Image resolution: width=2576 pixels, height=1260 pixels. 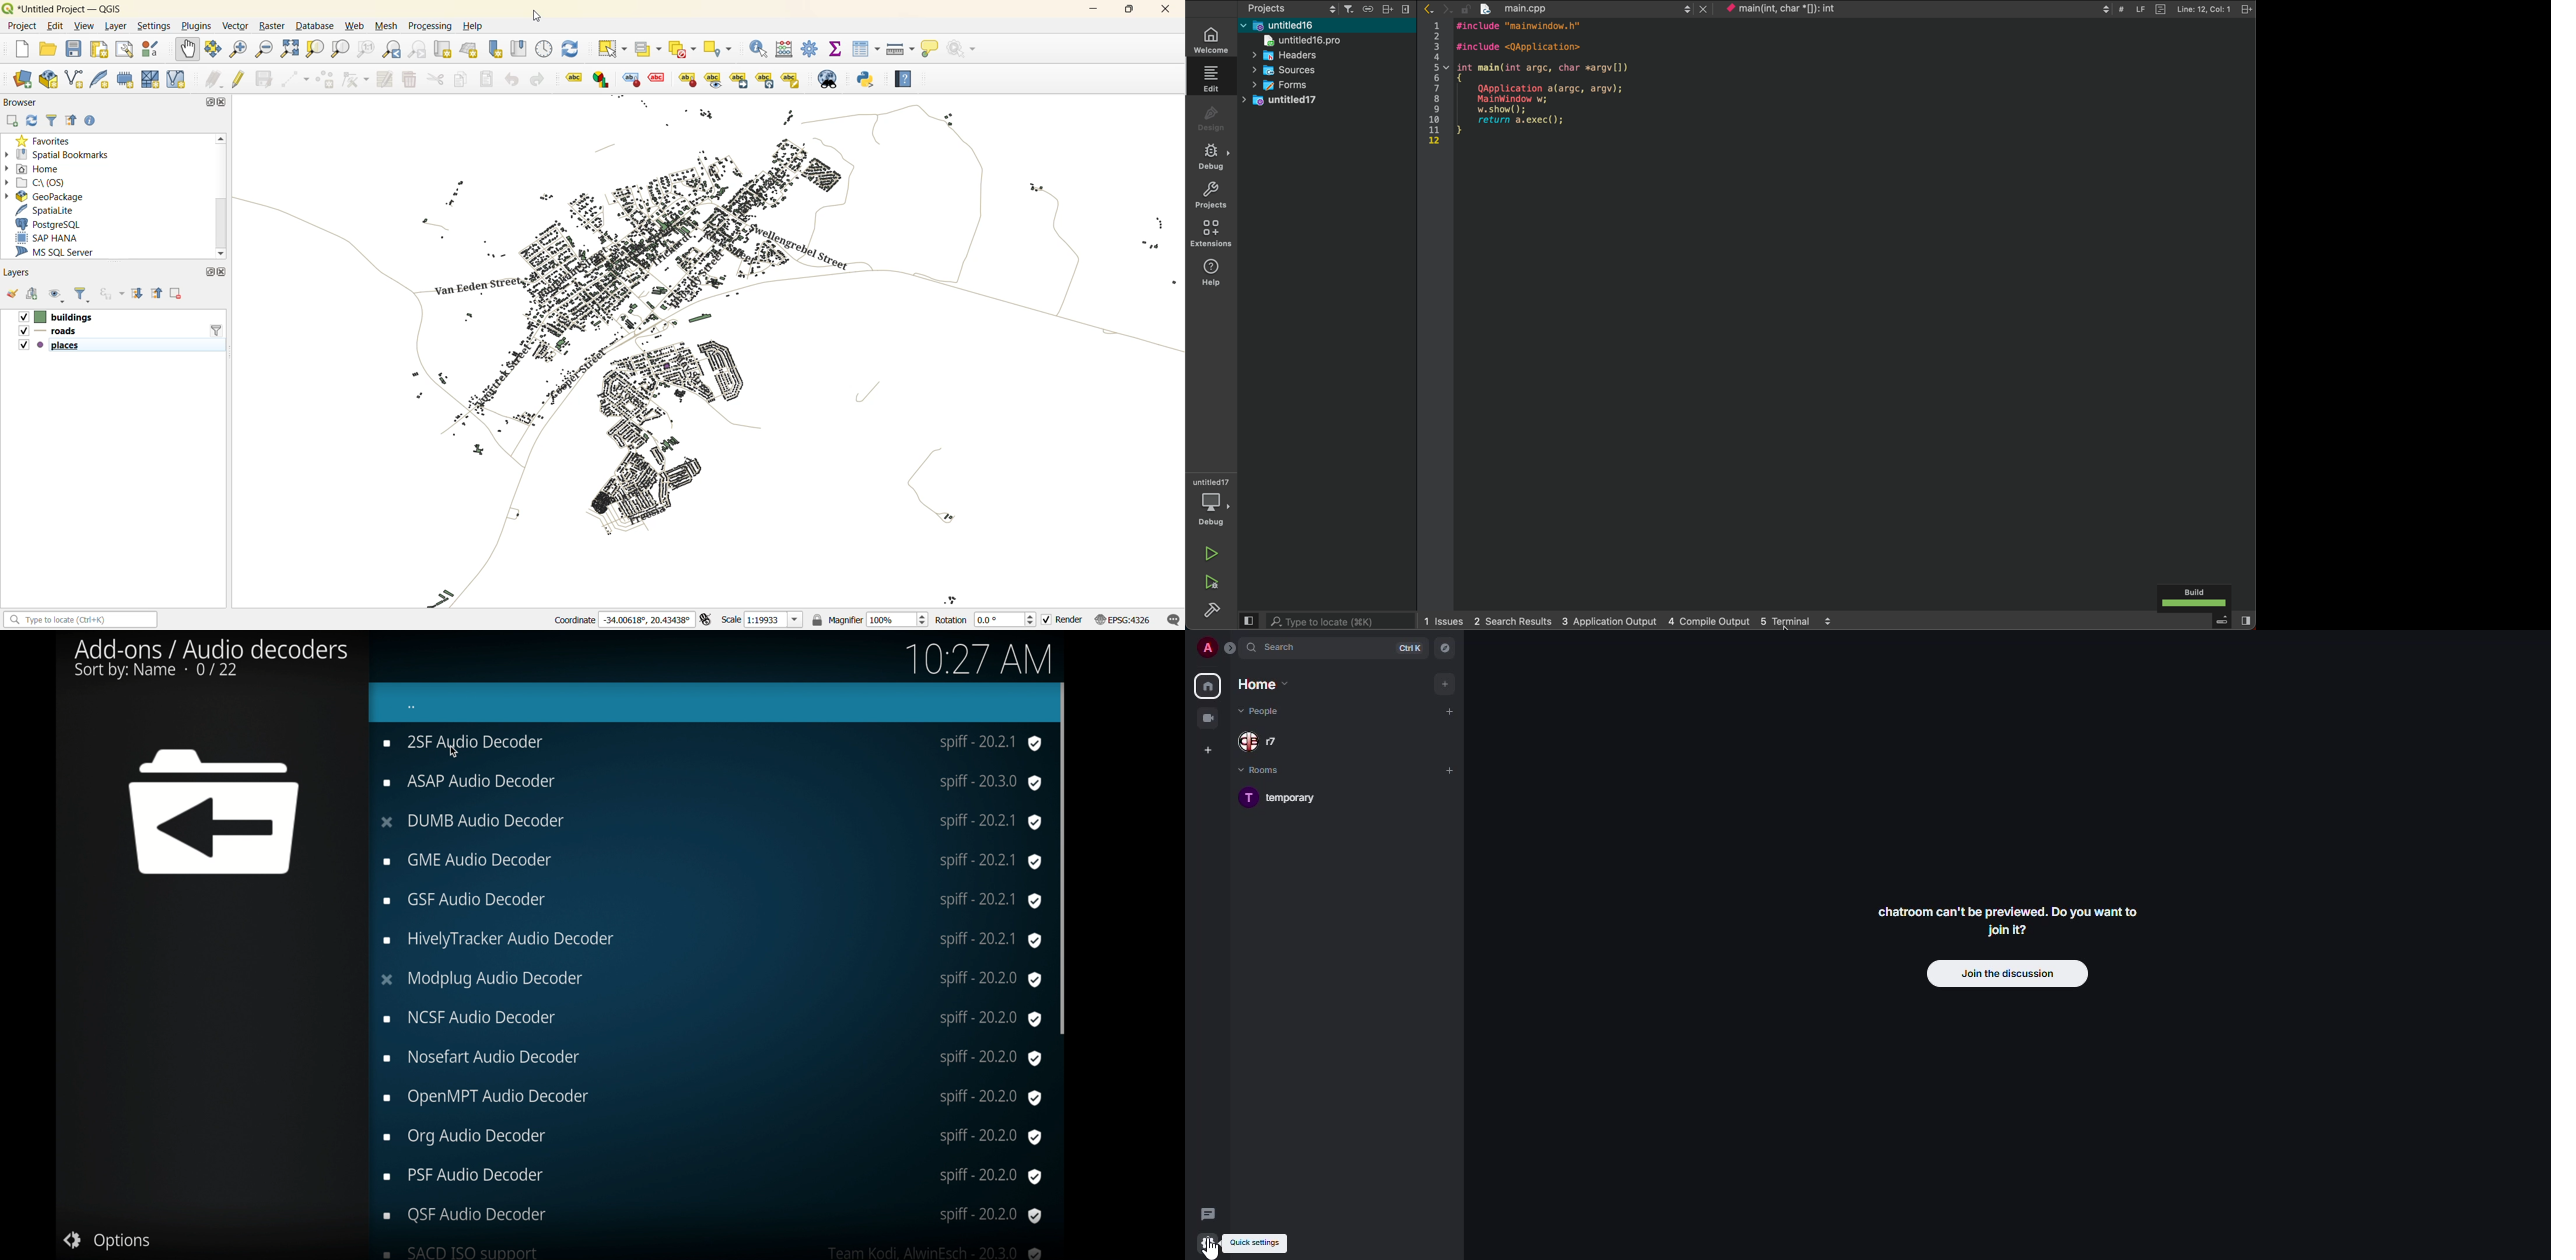 I want to click on settings, so click(x=154, y=27).